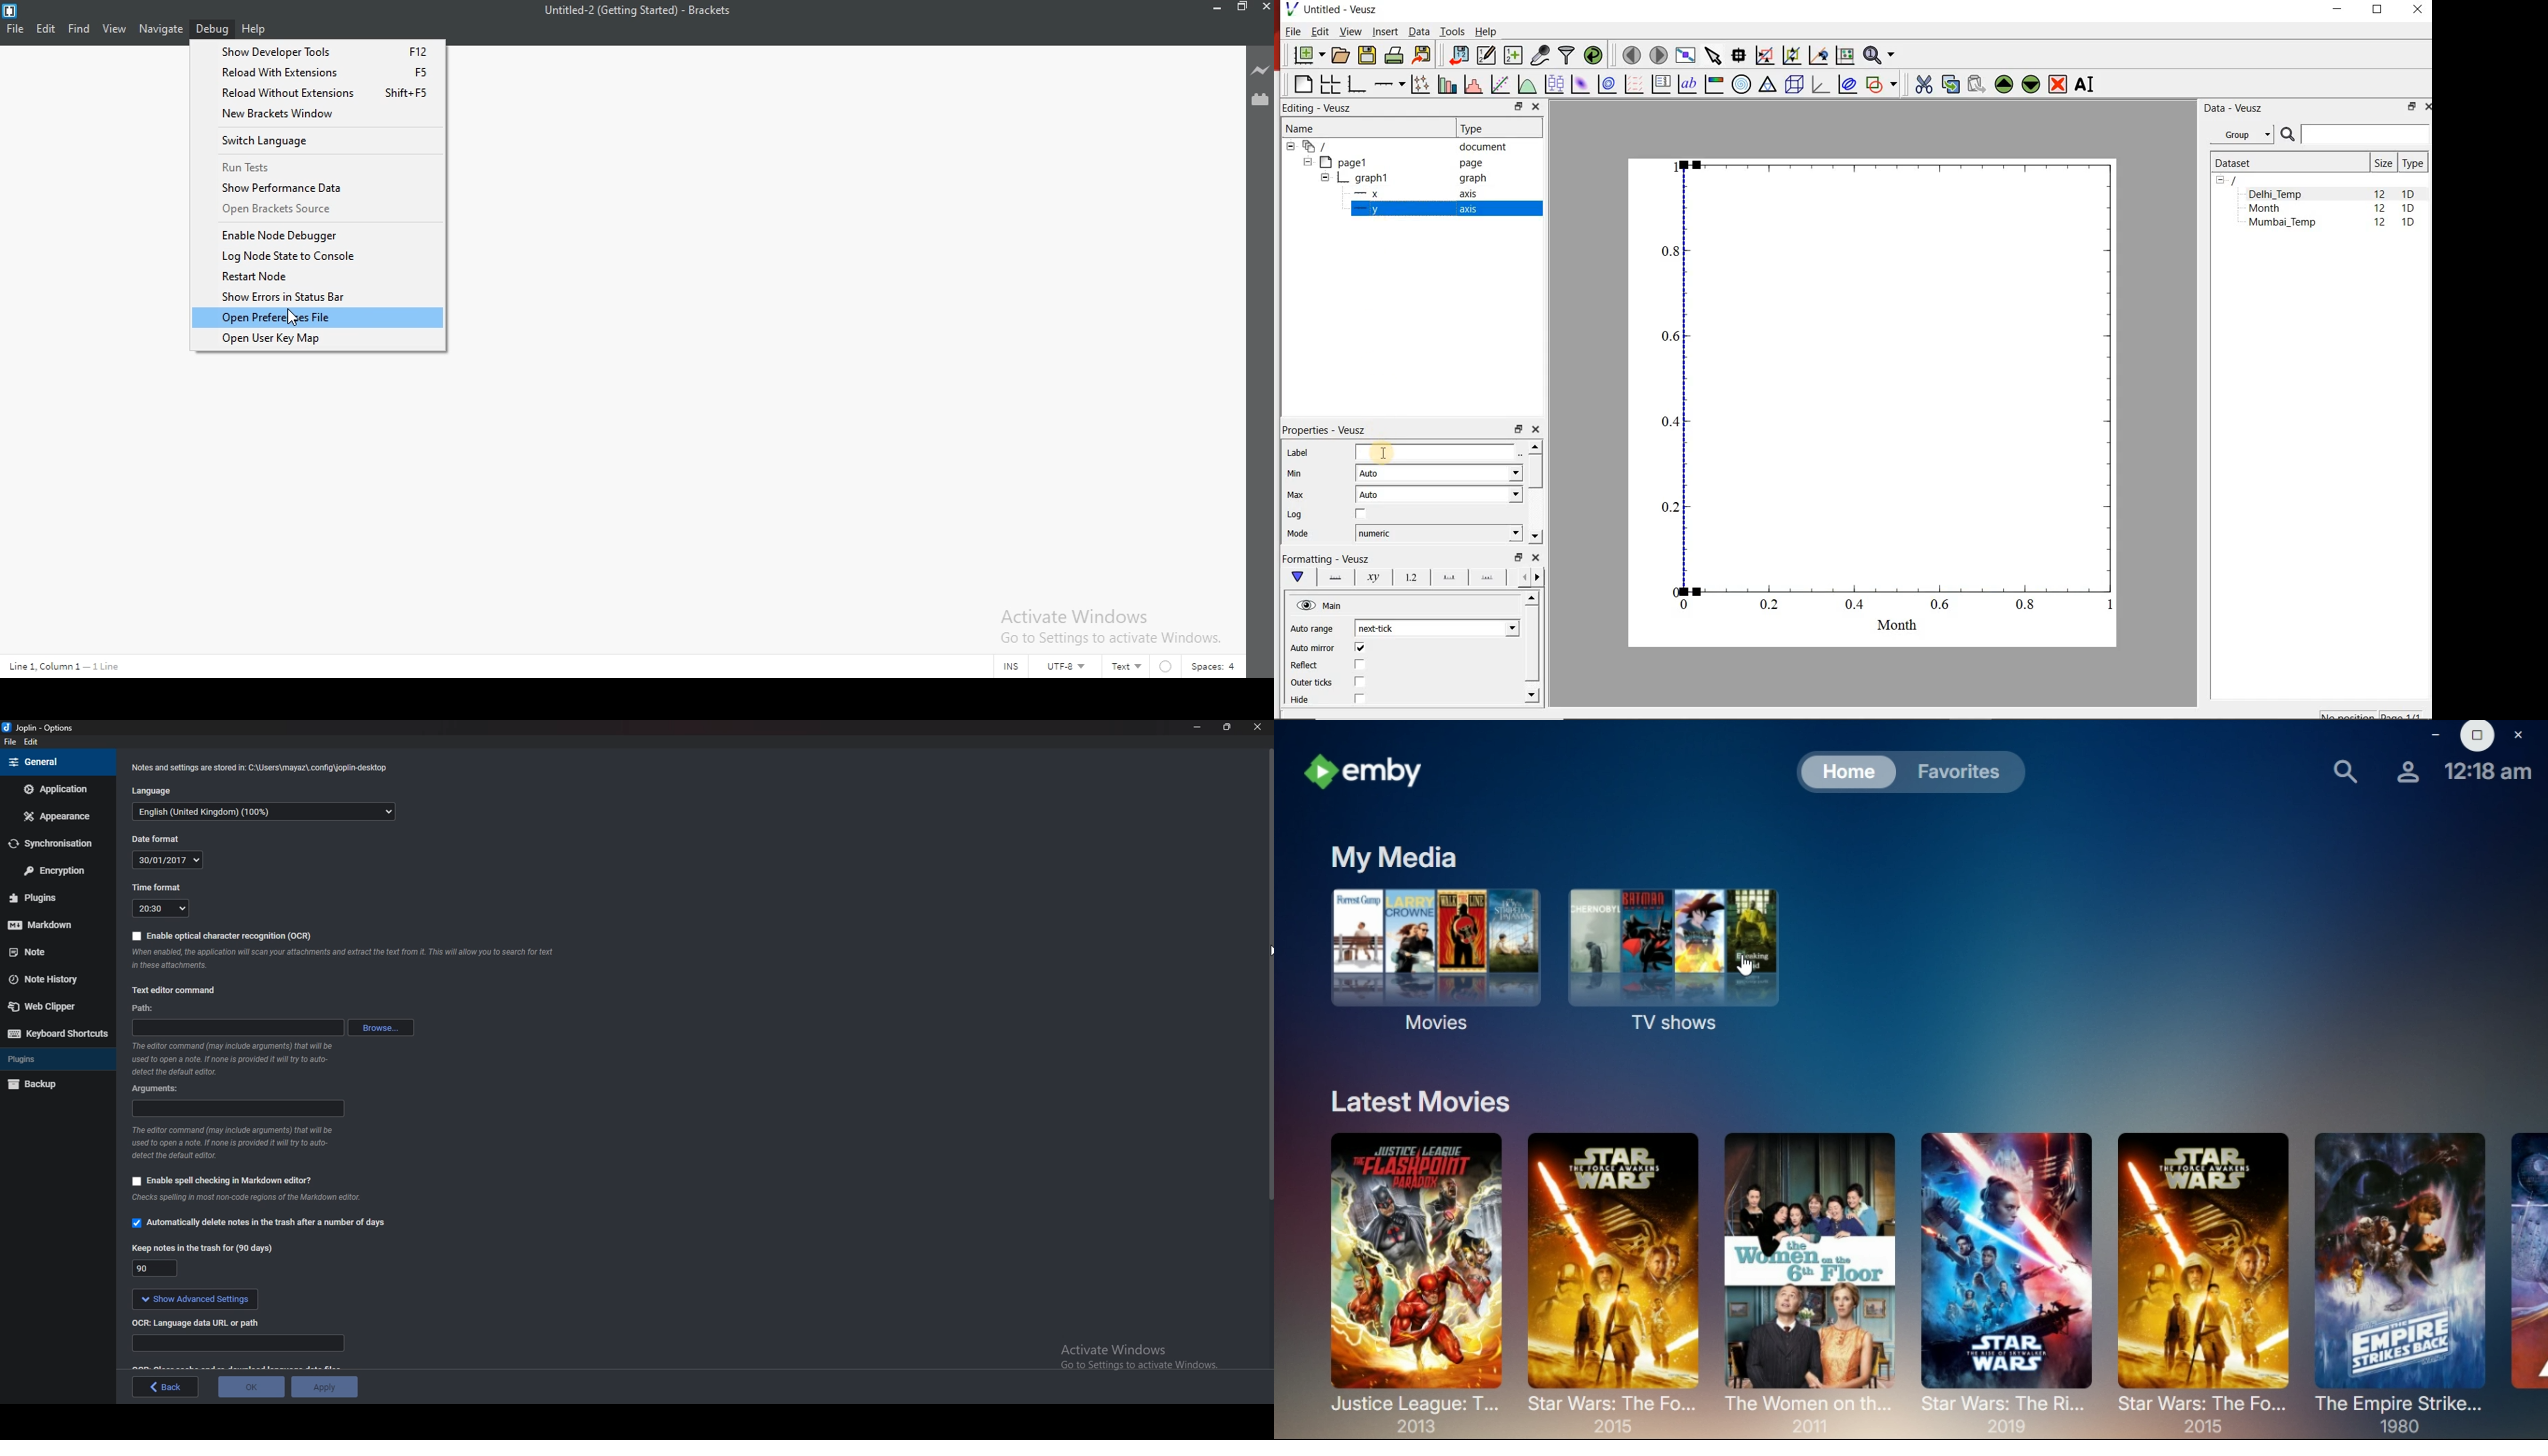  Describe the element at coordinates (213, 28) in the screenshot. I see `debug` at that location.